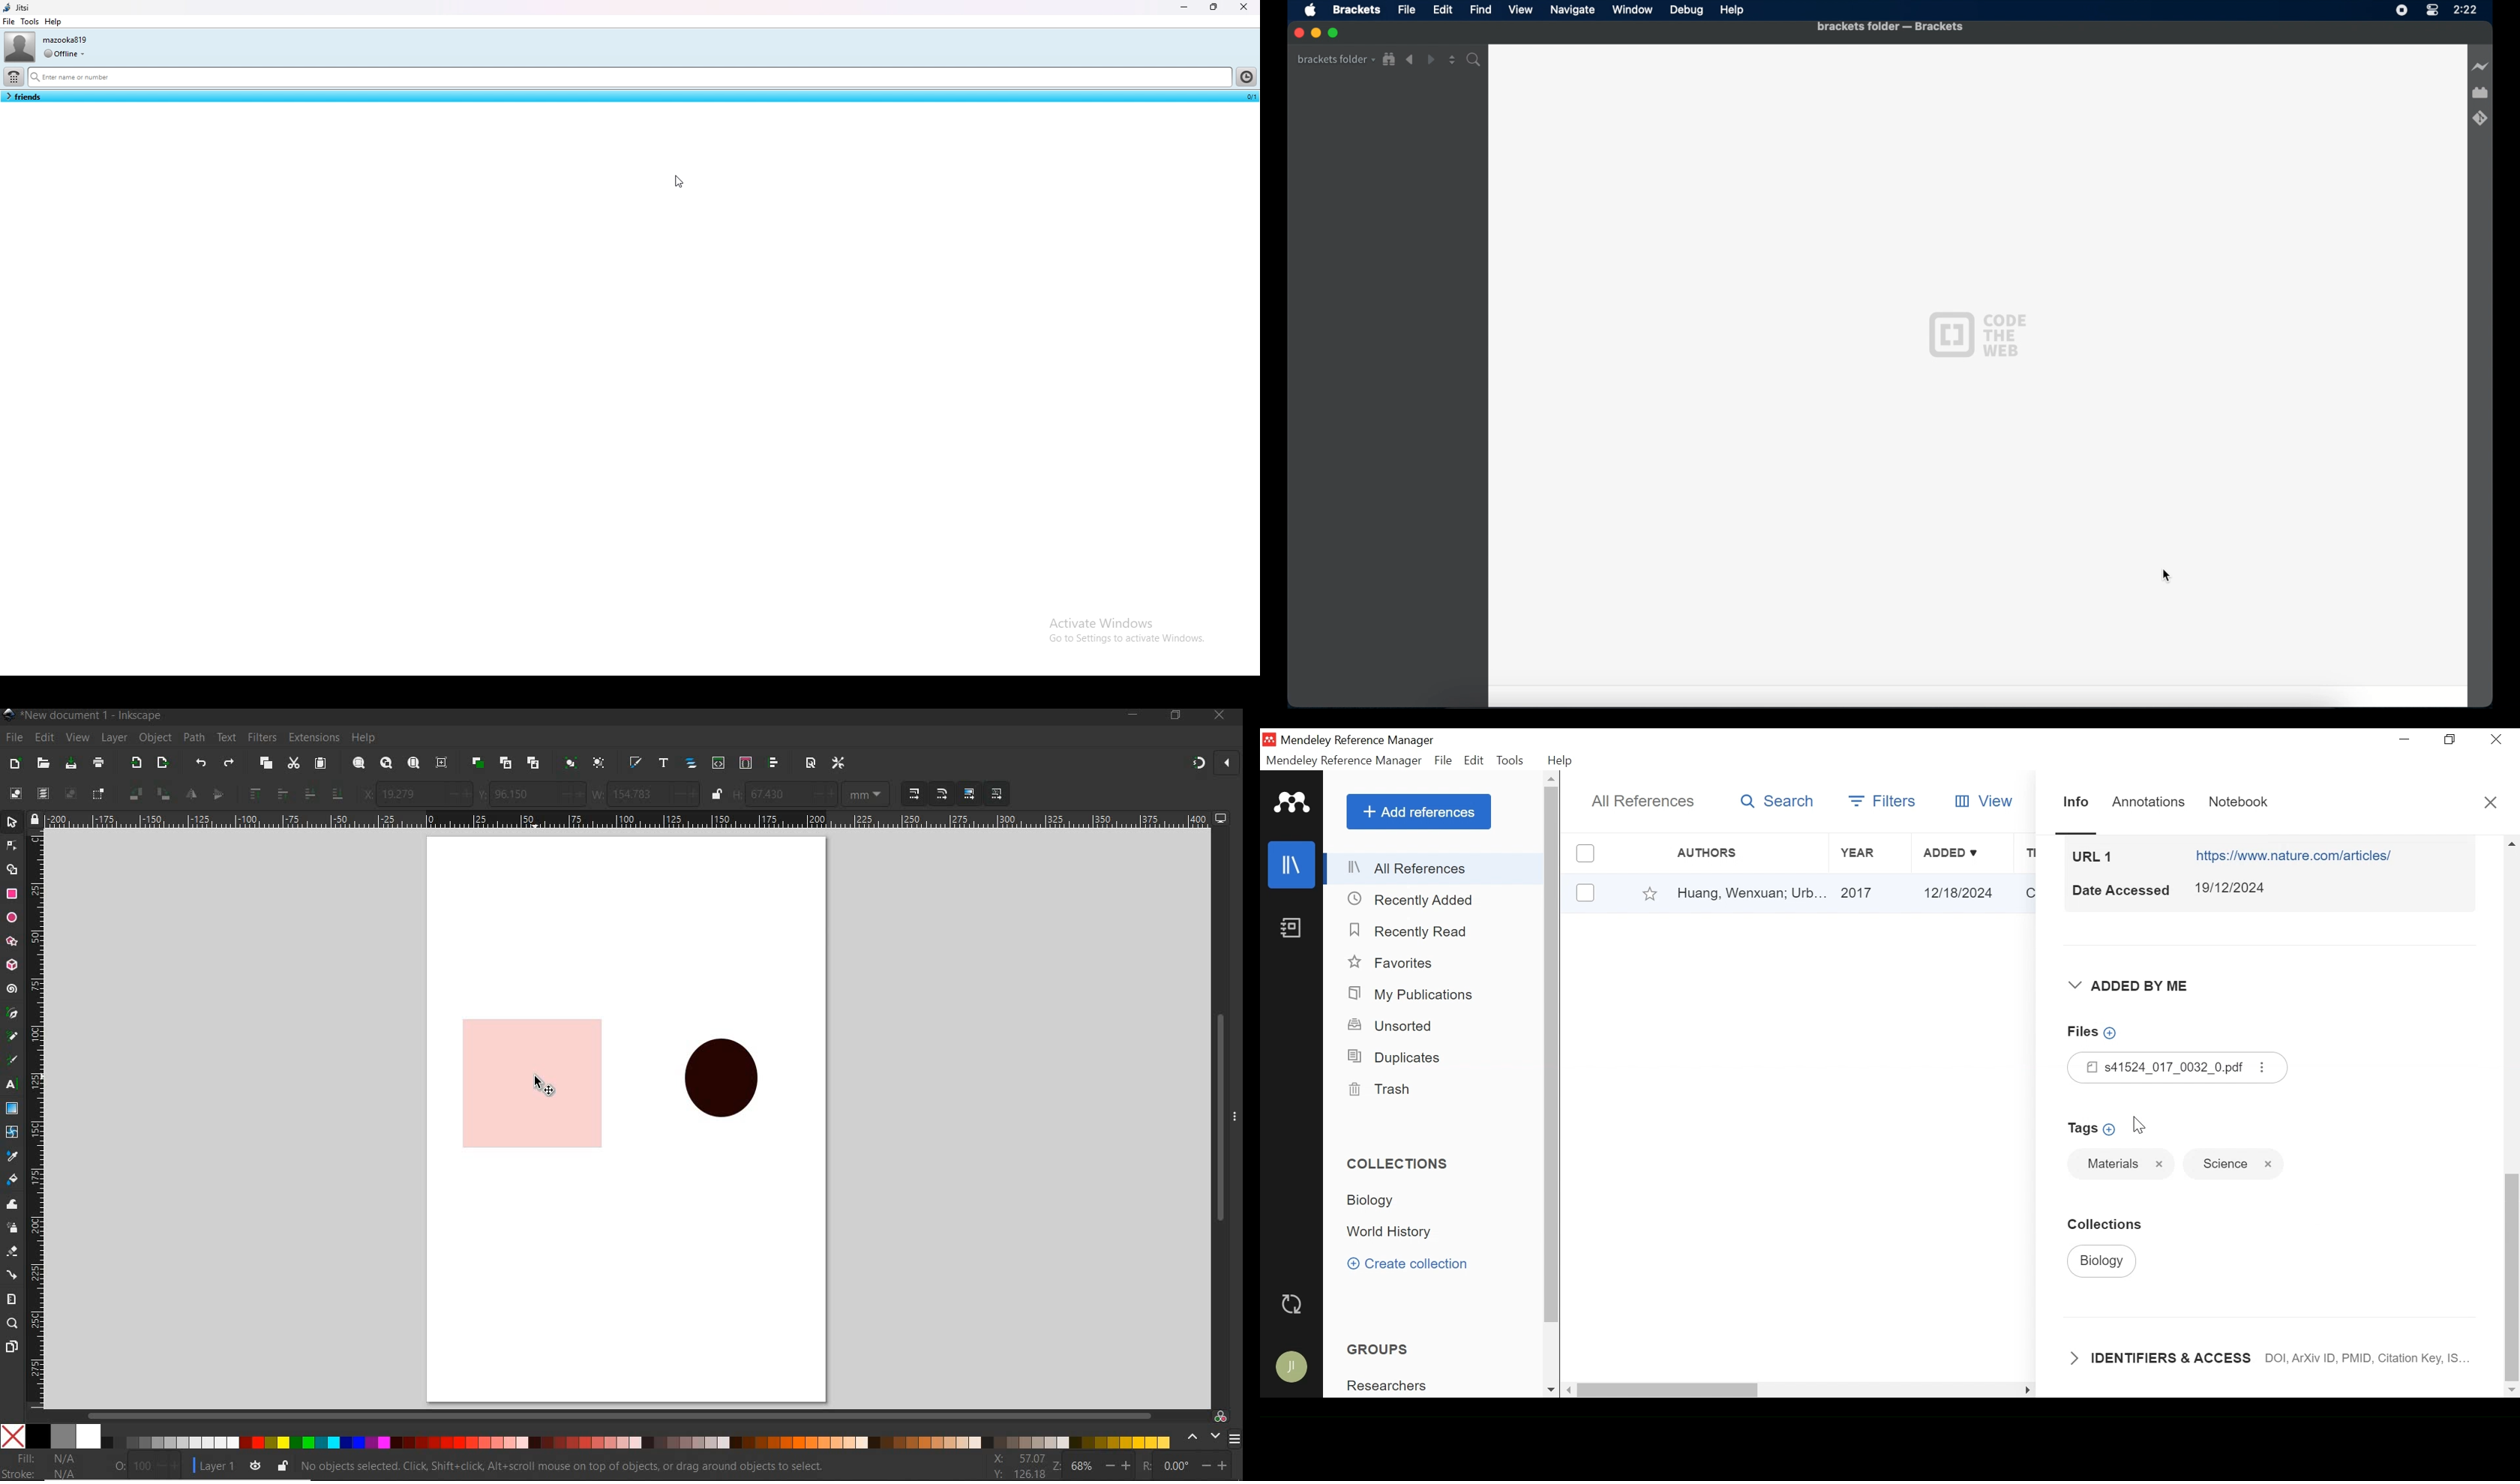  Describe the element at coordinates (1632, 9) in the screenshot. I see `window` at that location.